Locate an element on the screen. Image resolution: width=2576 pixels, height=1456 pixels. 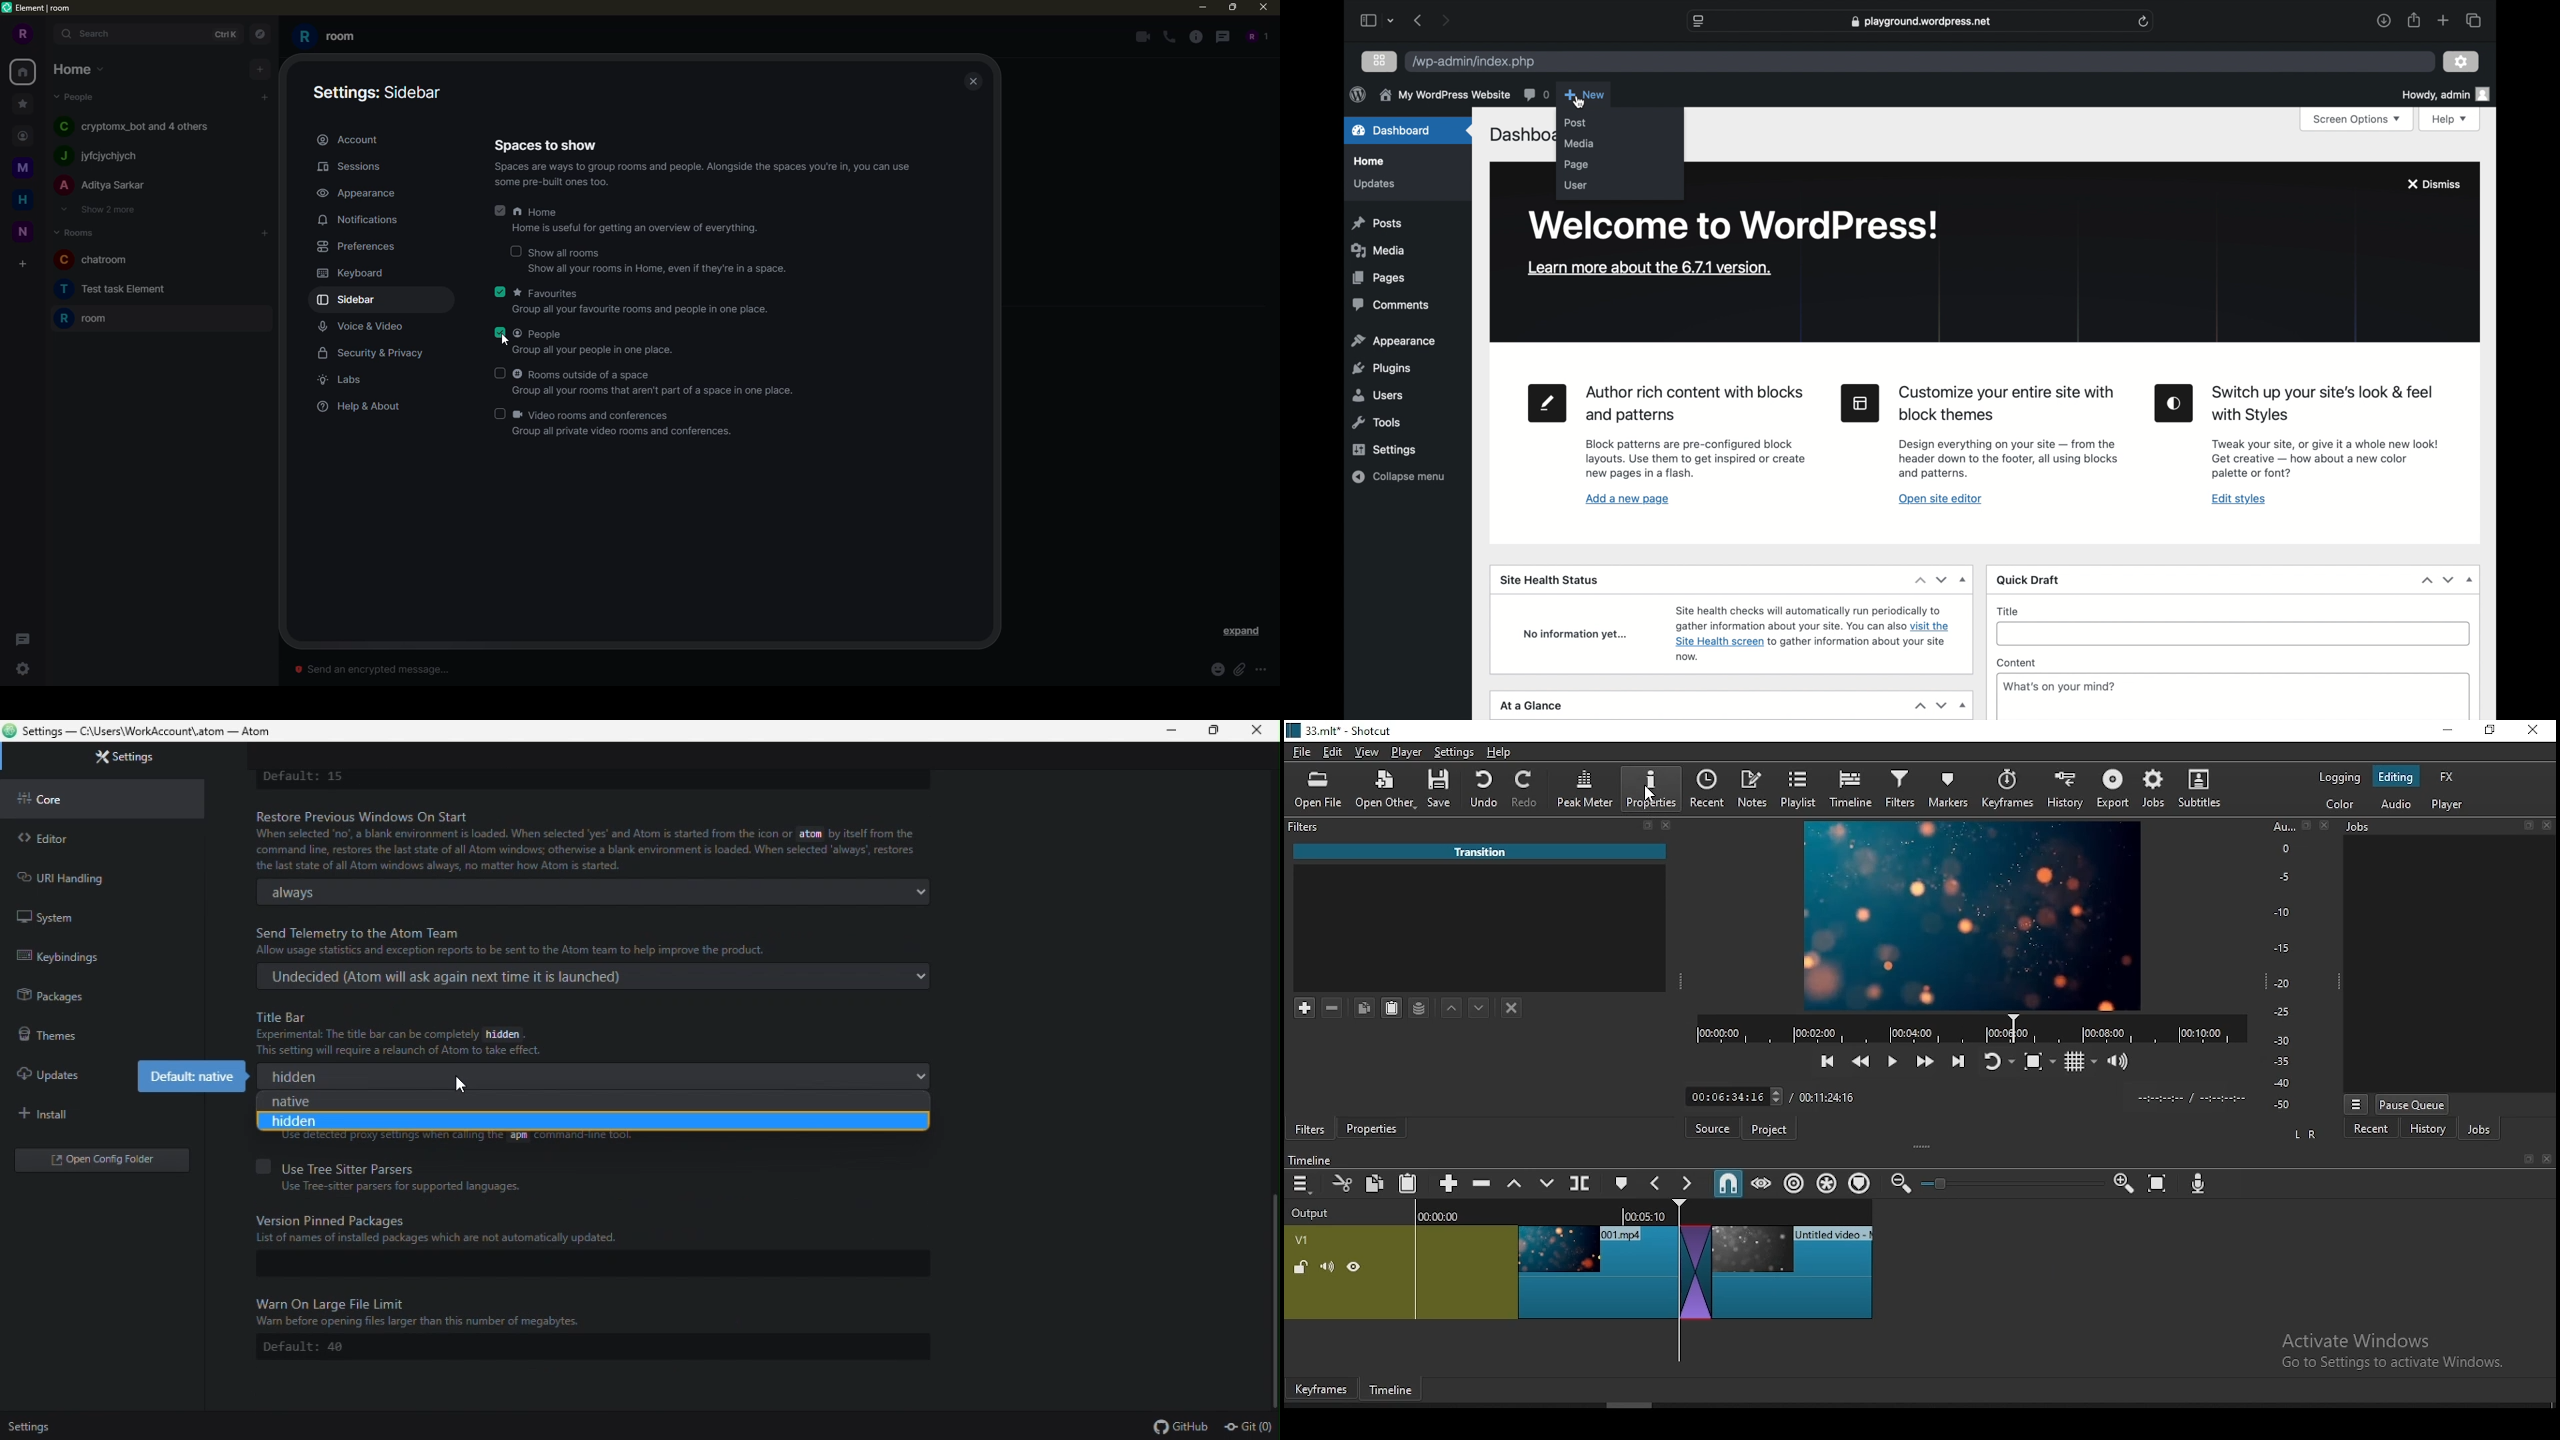
filters is located at coordinates (1899, 790).